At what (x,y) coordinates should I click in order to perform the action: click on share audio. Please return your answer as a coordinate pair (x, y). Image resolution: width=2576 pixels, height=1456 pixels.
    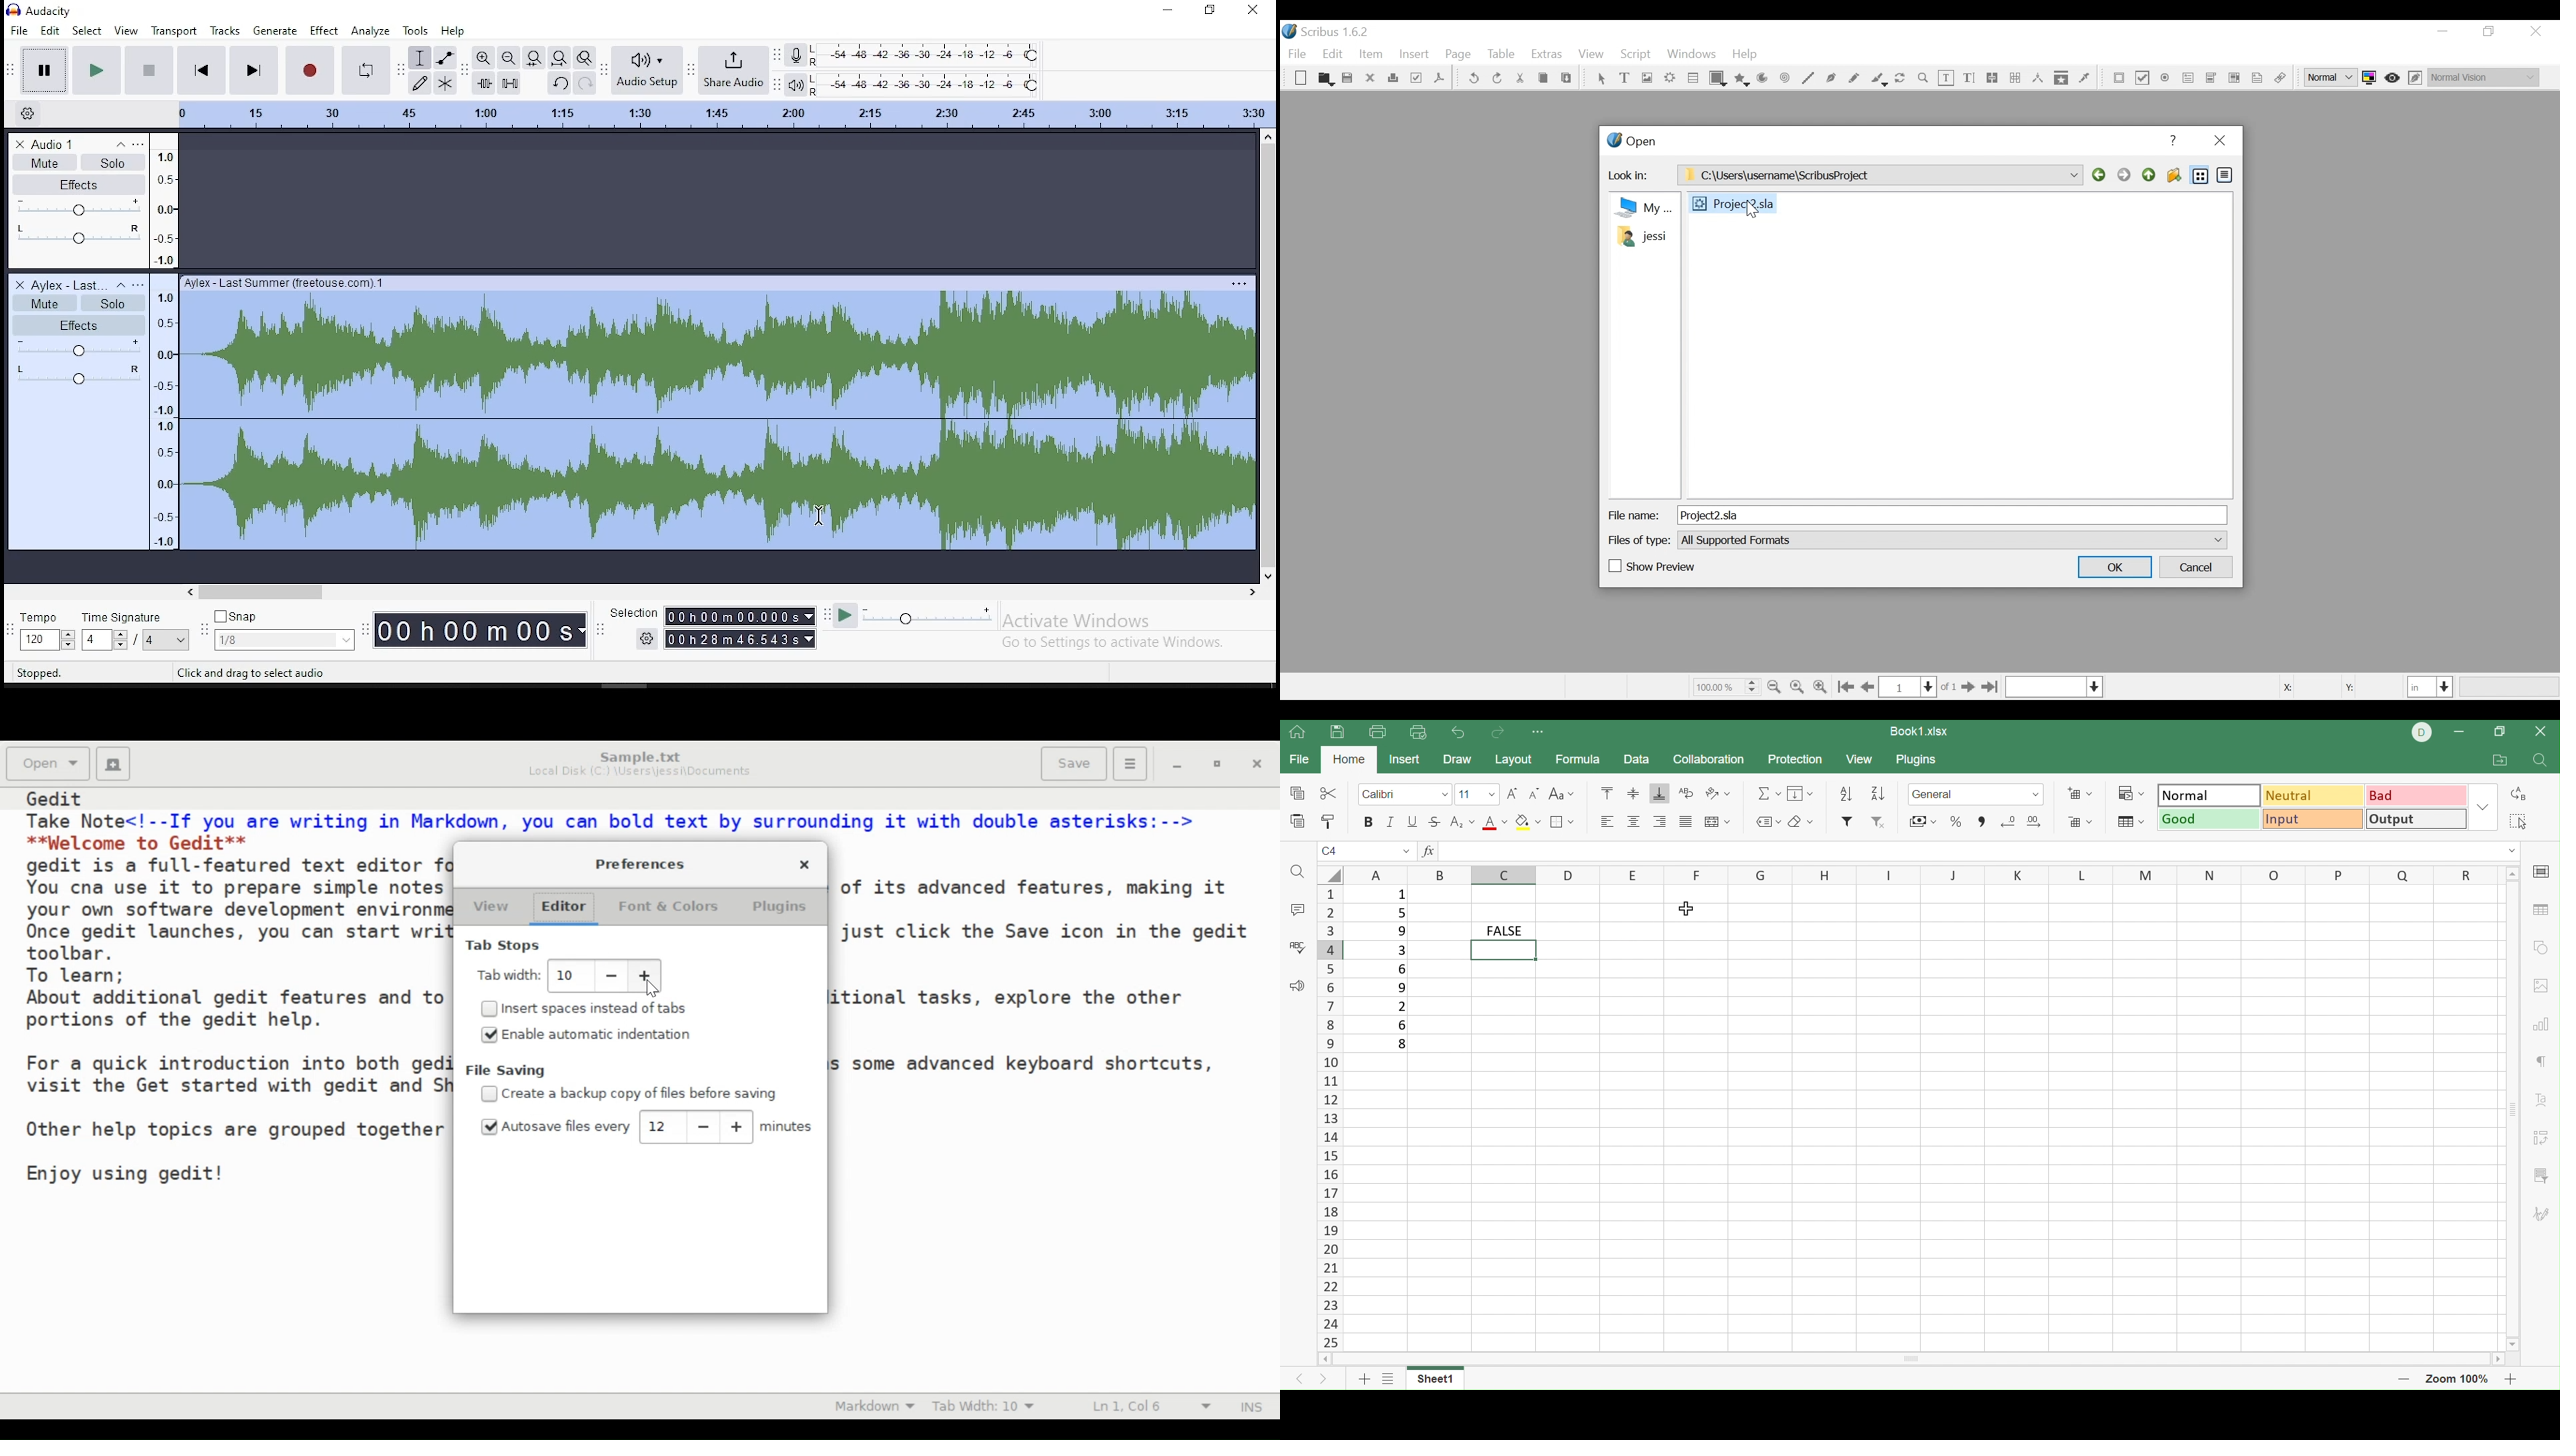
    Looking at the image, I should click on (730, 69).